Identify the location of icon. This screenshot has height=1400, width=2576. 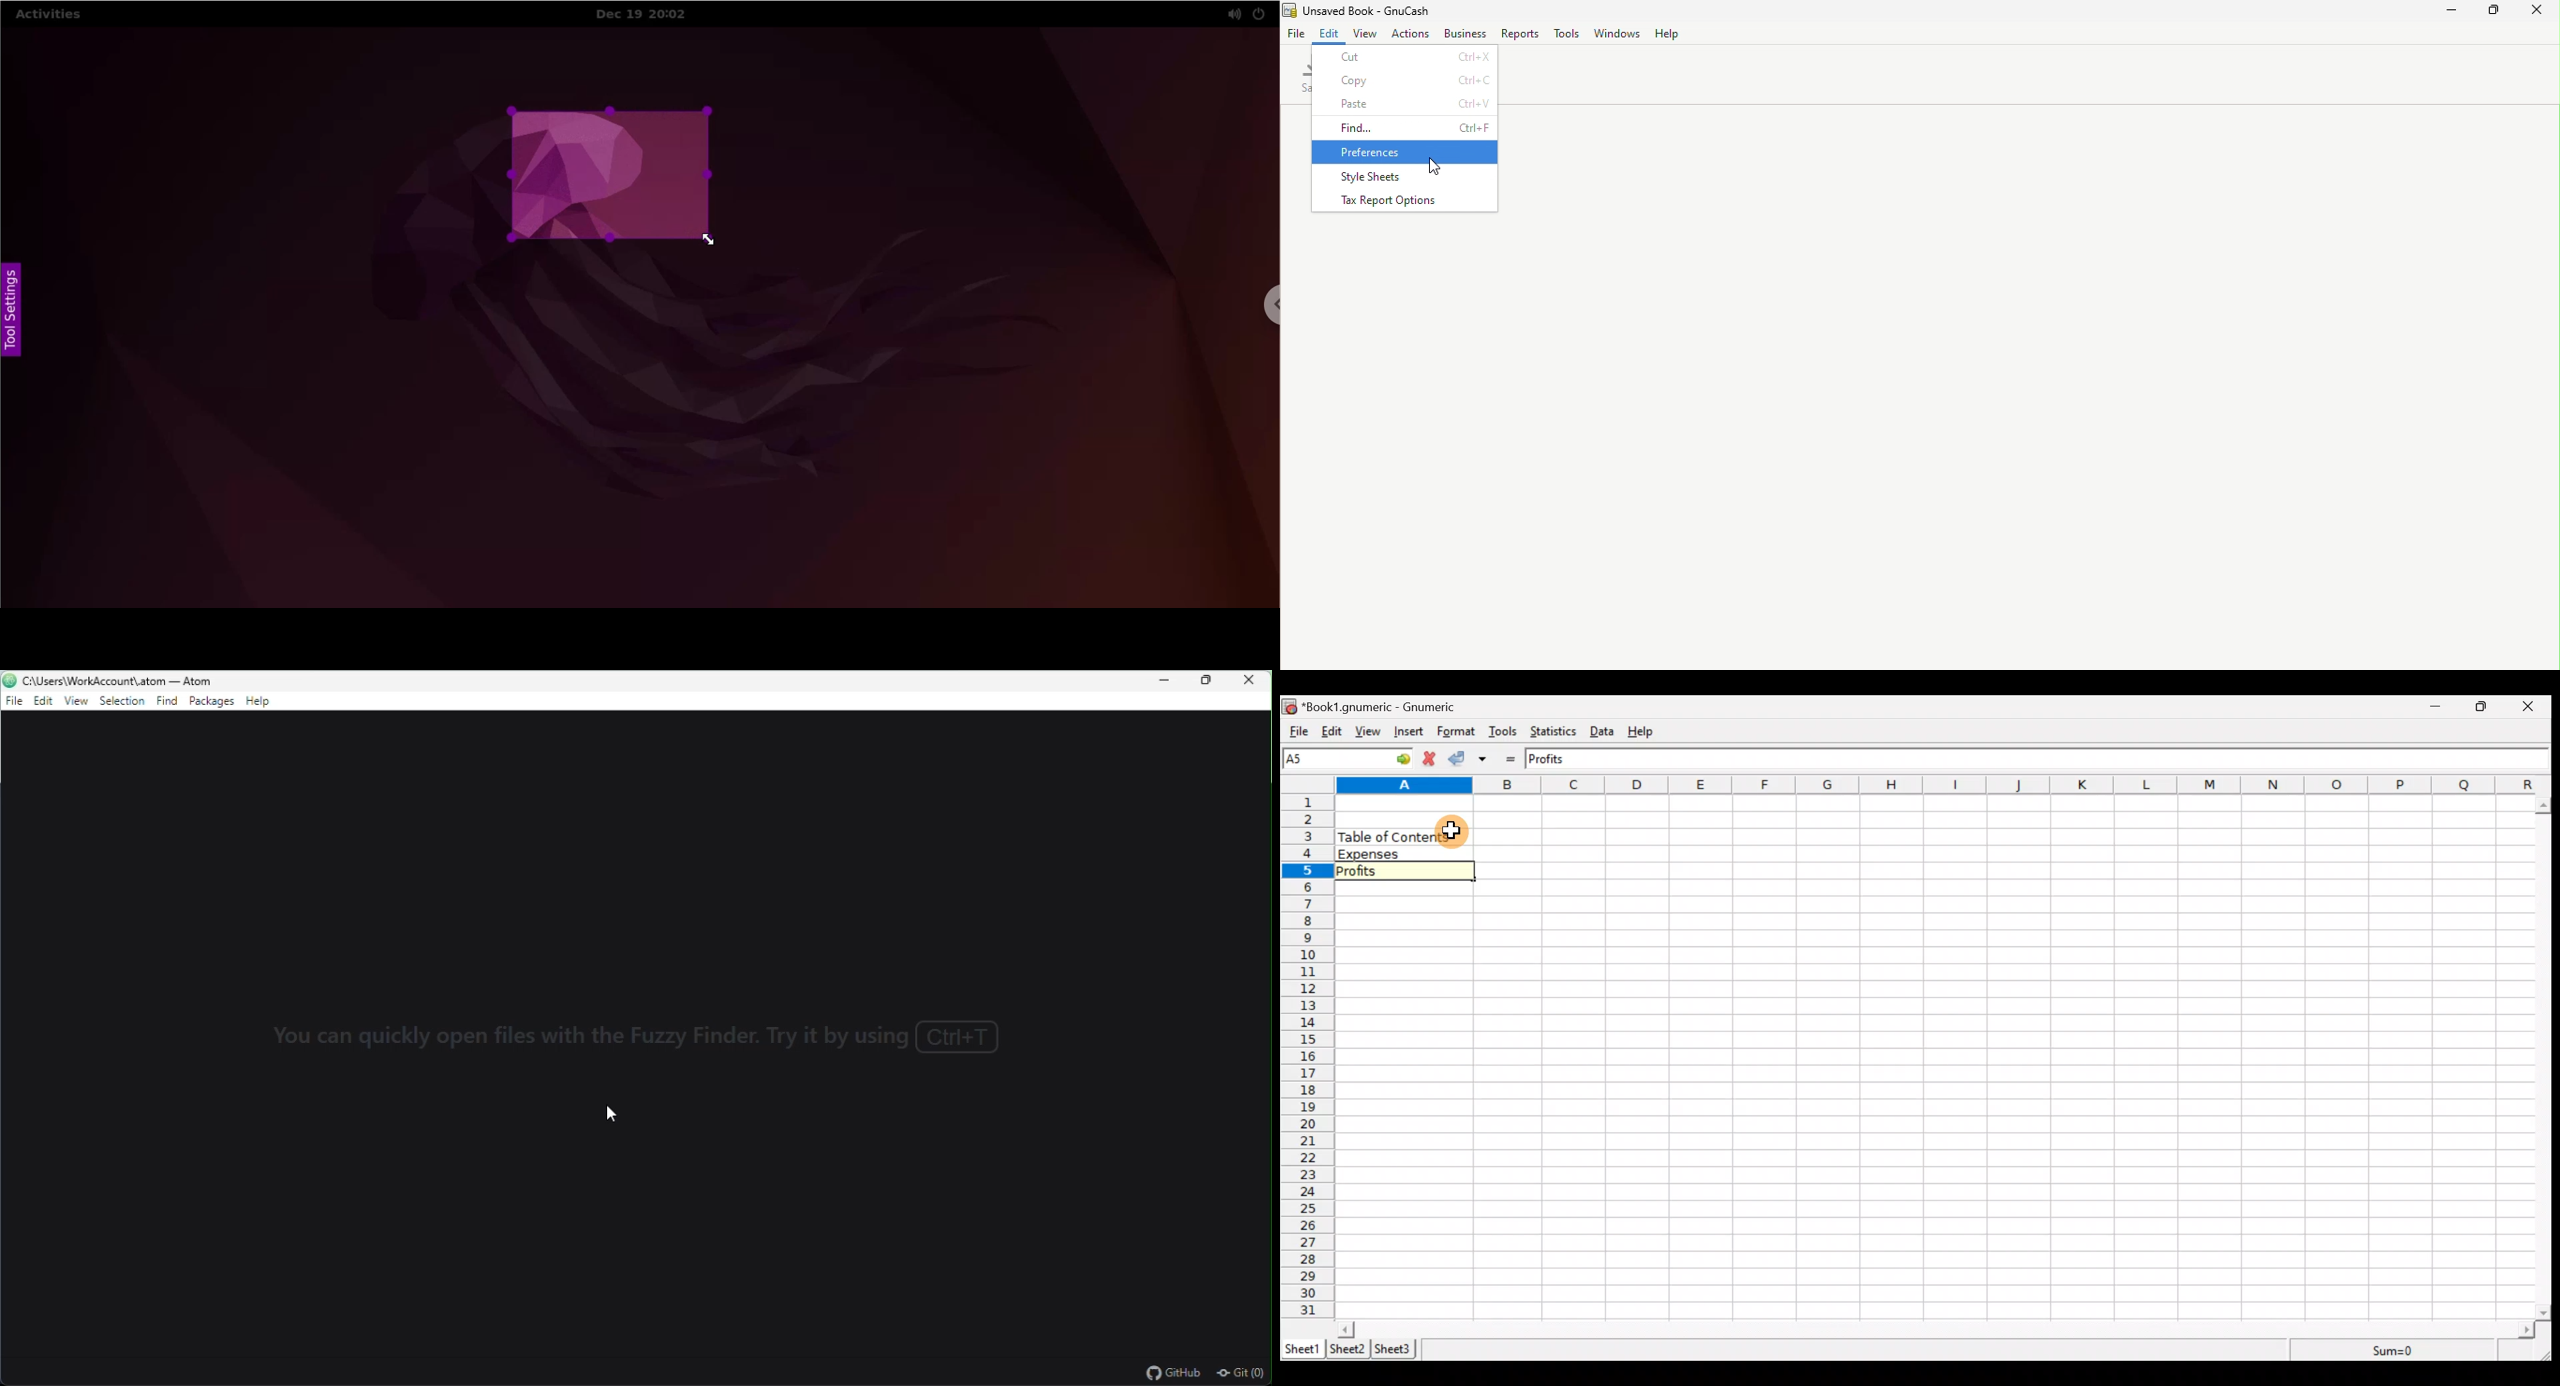
(1291, 707).